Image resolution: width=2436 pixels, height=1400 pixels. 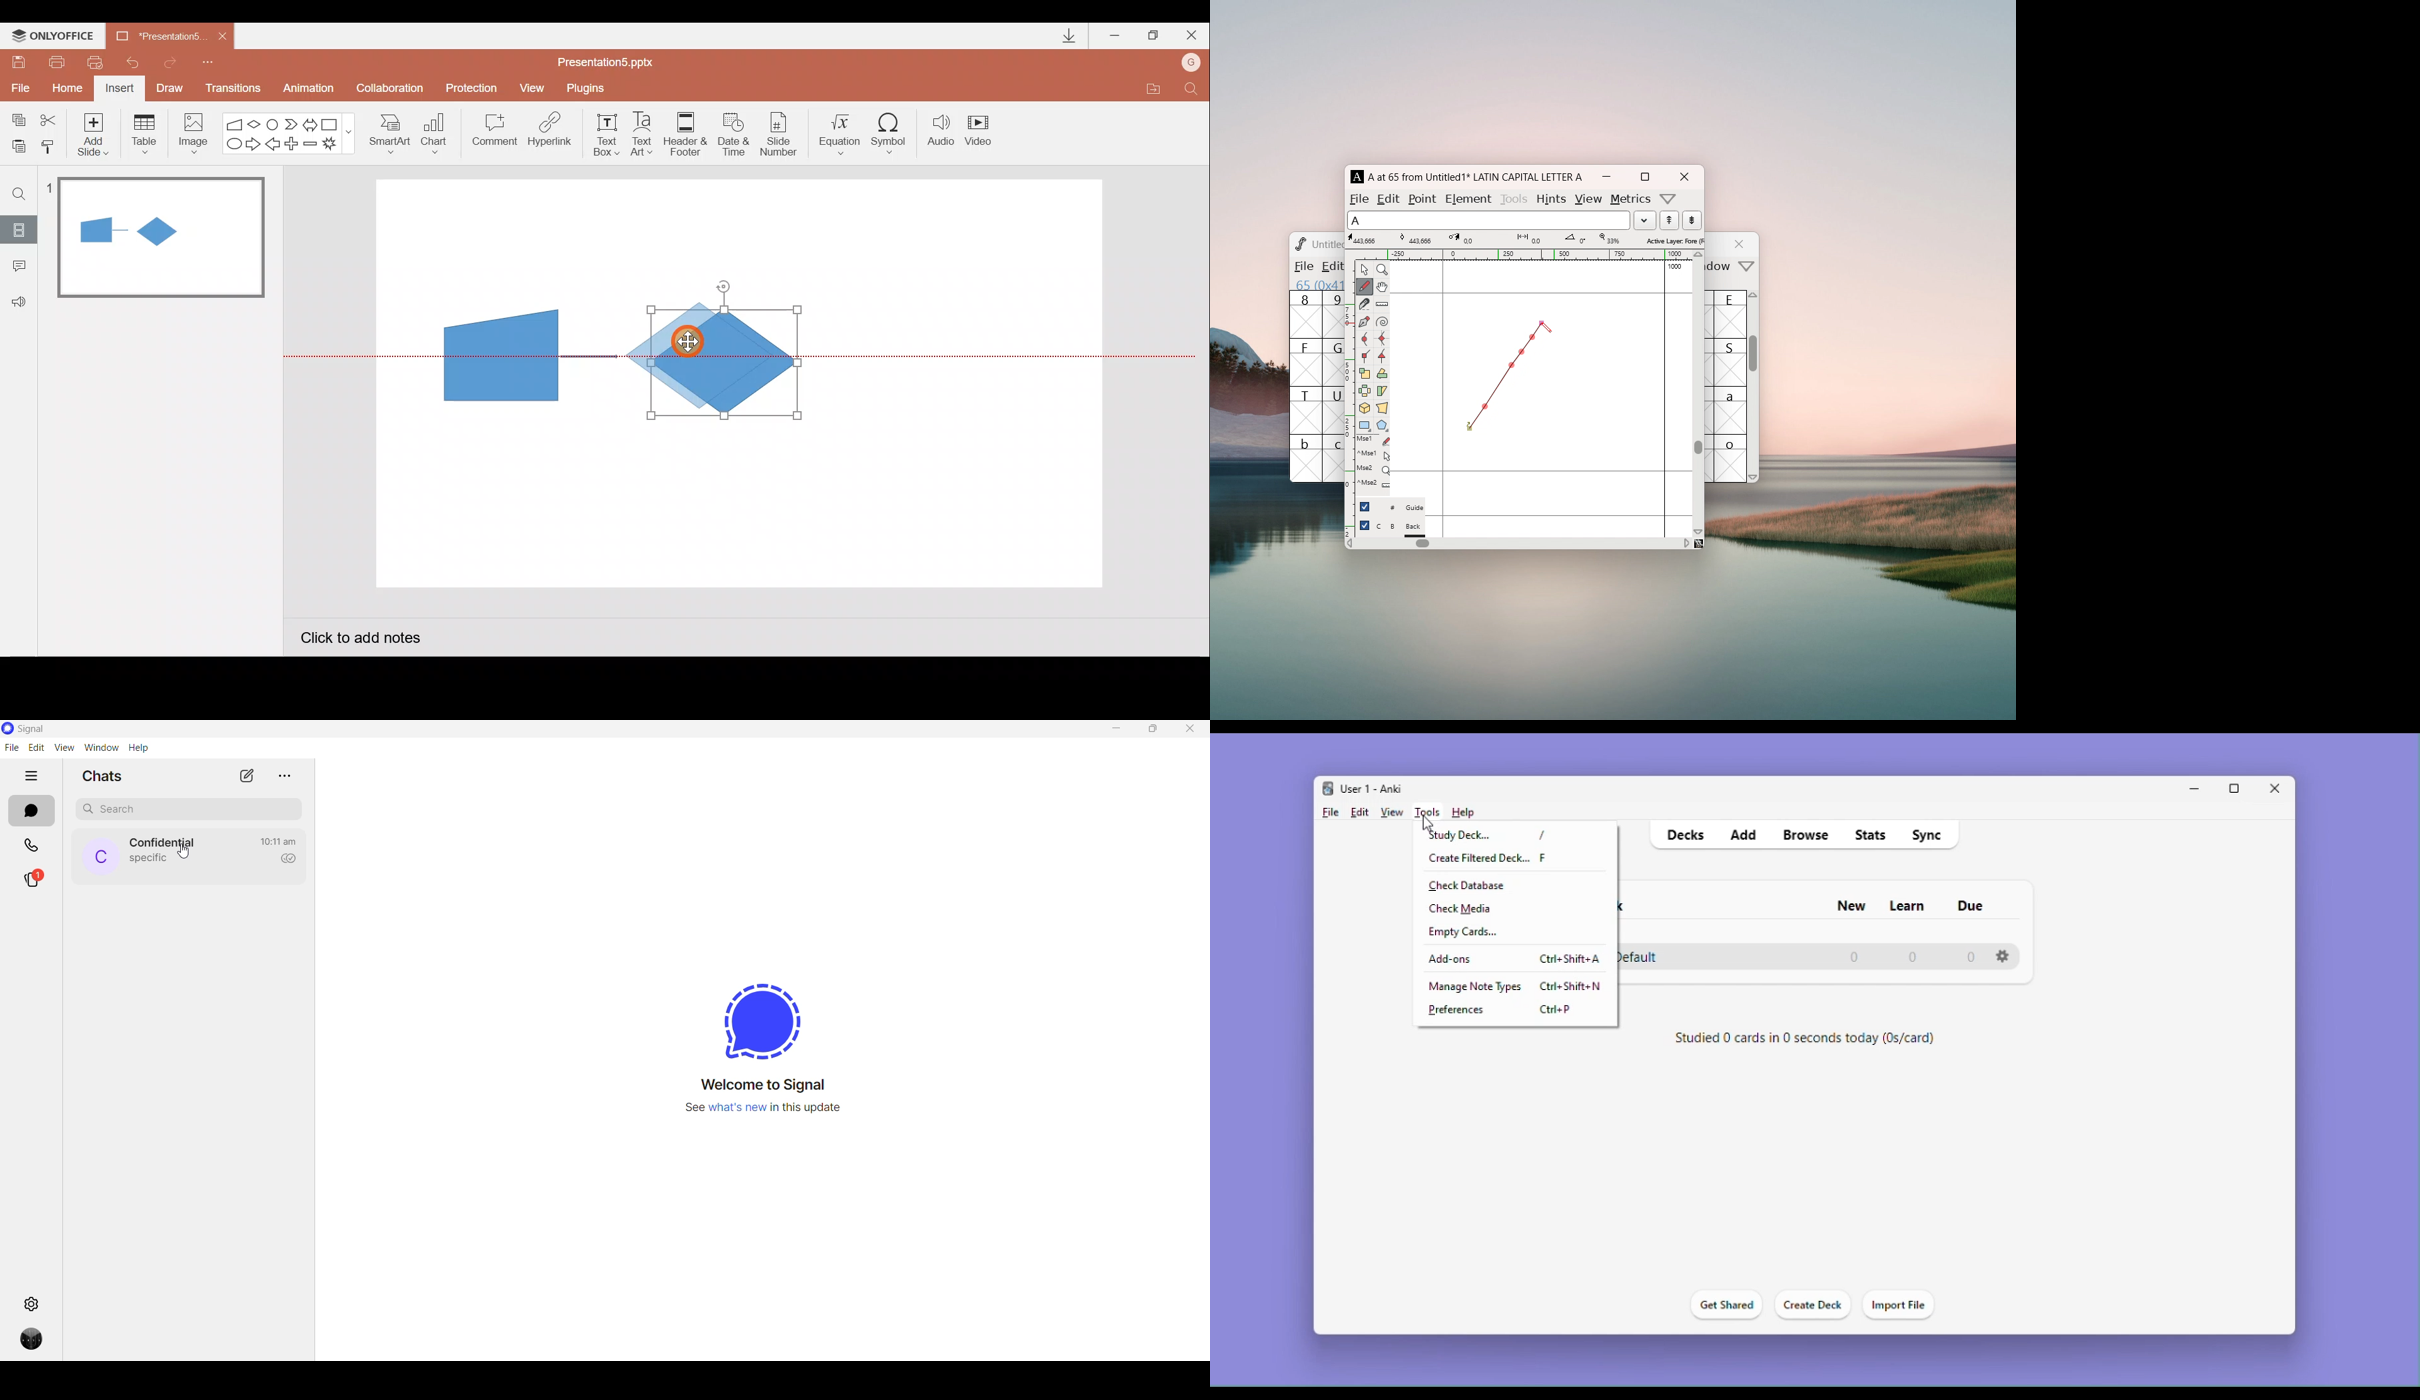 I want to click on horizontal scrollbar, so click(x=1423, y=543).